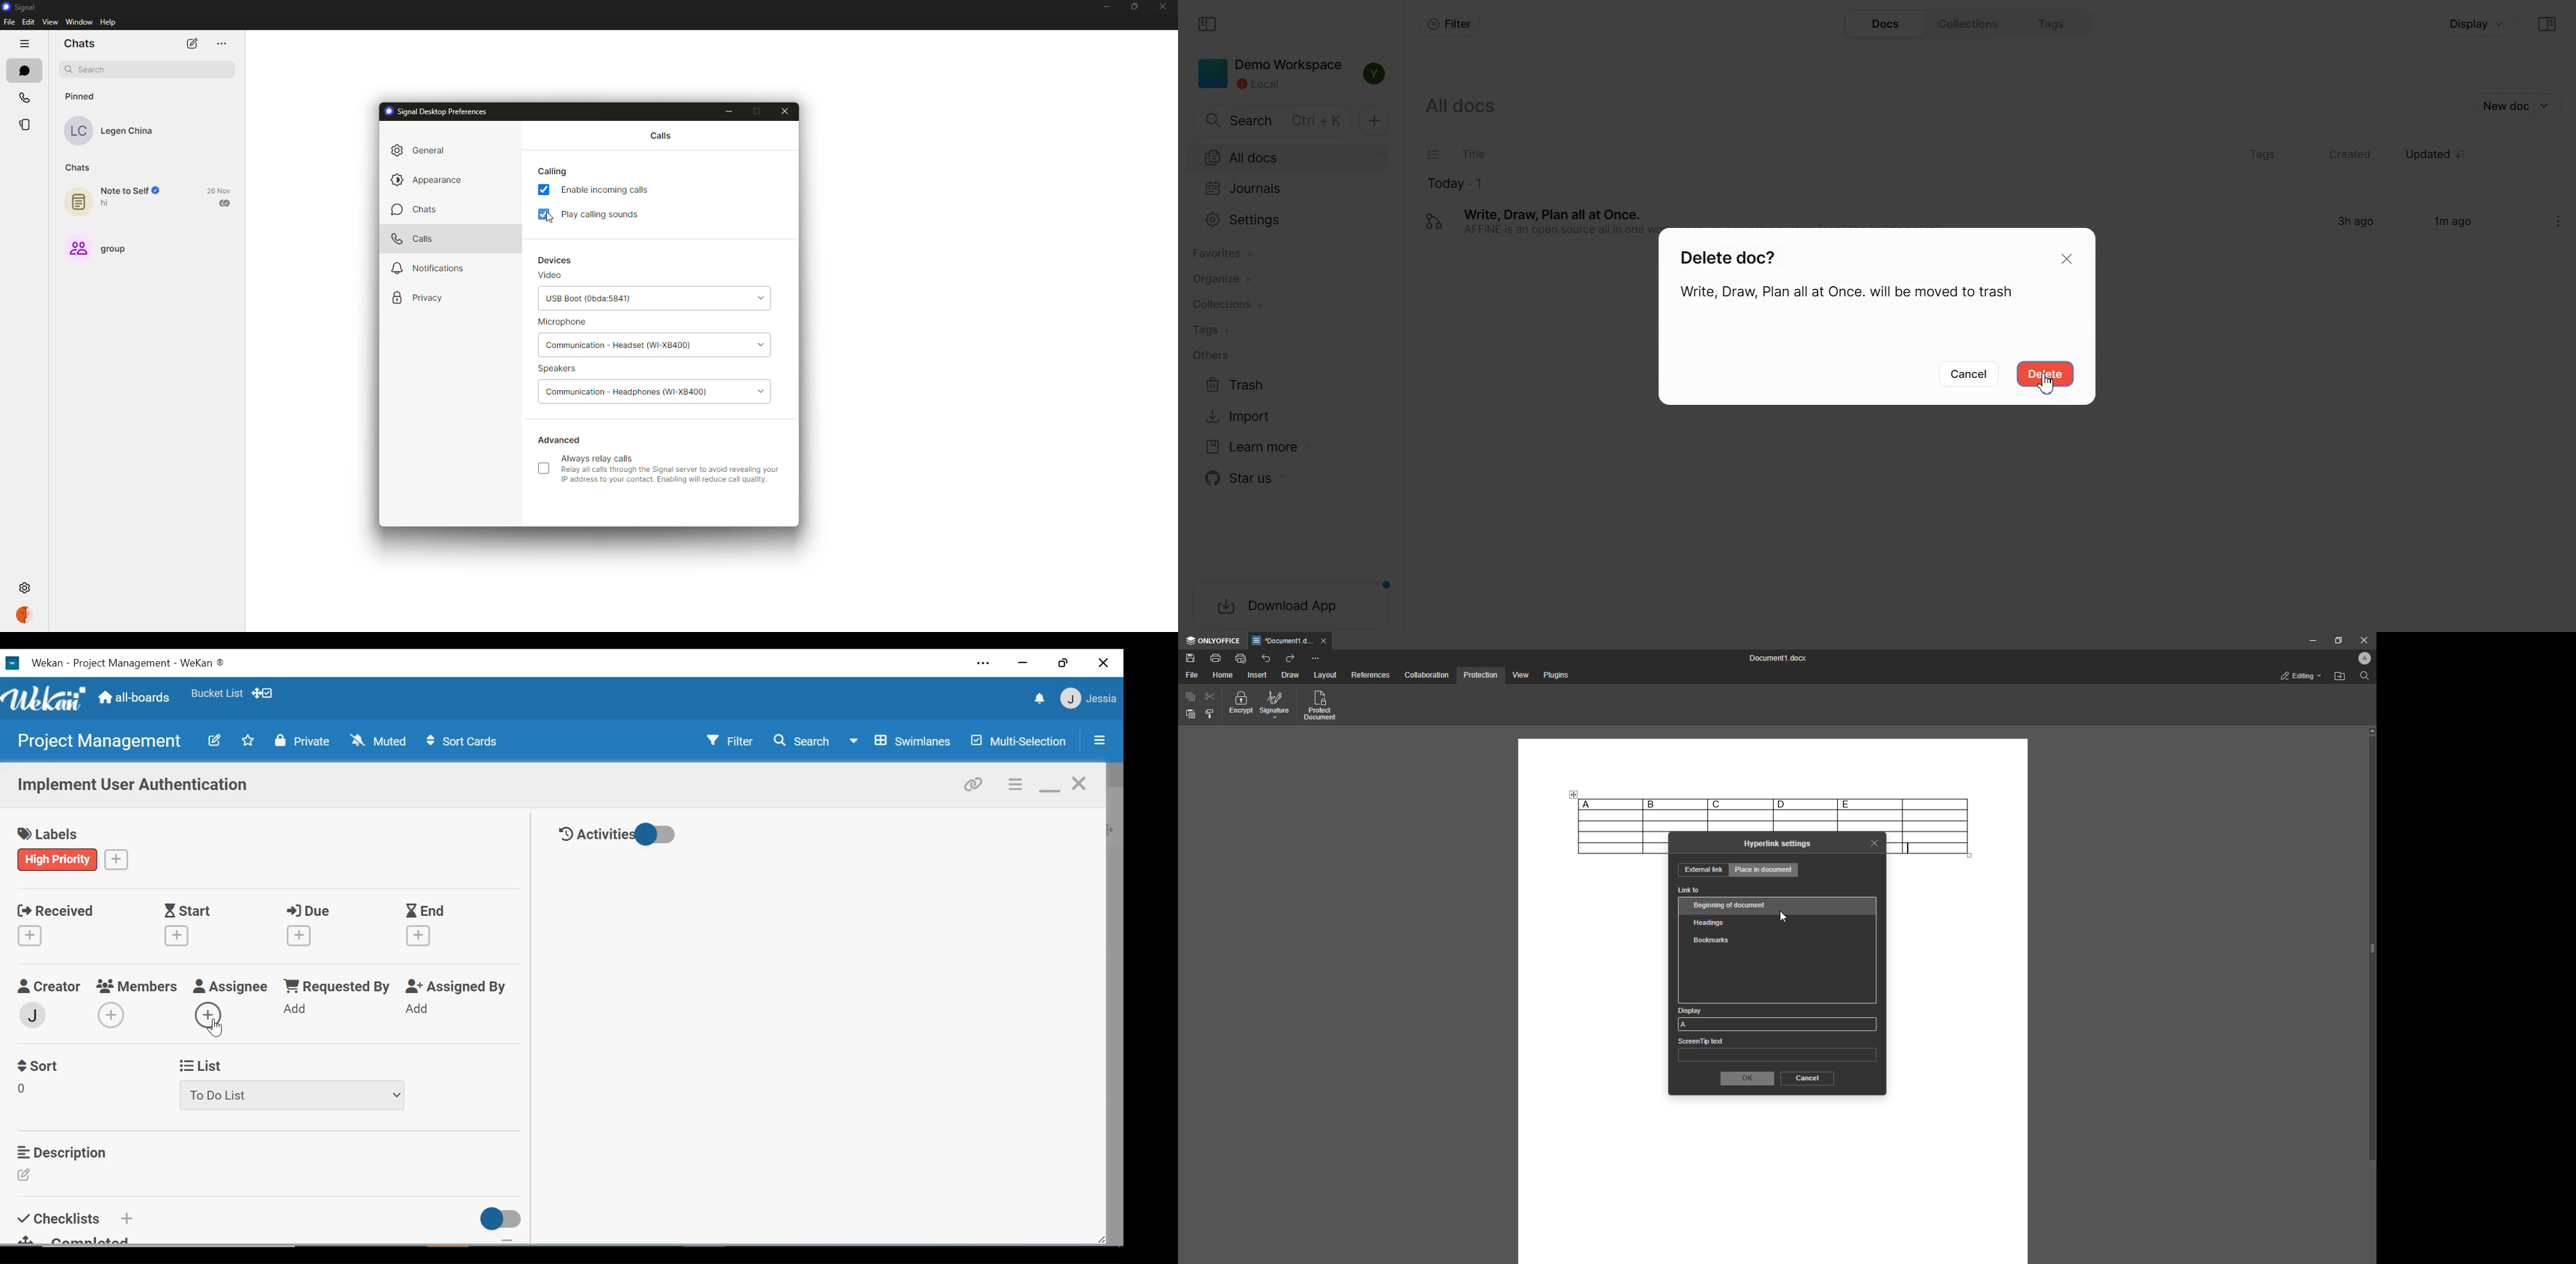 The height and width of the screenshot is (1288, 2576). What do you see at coordinates (557, 260) in the screenshot?
I see `devices` at bounding box center [557, 260].